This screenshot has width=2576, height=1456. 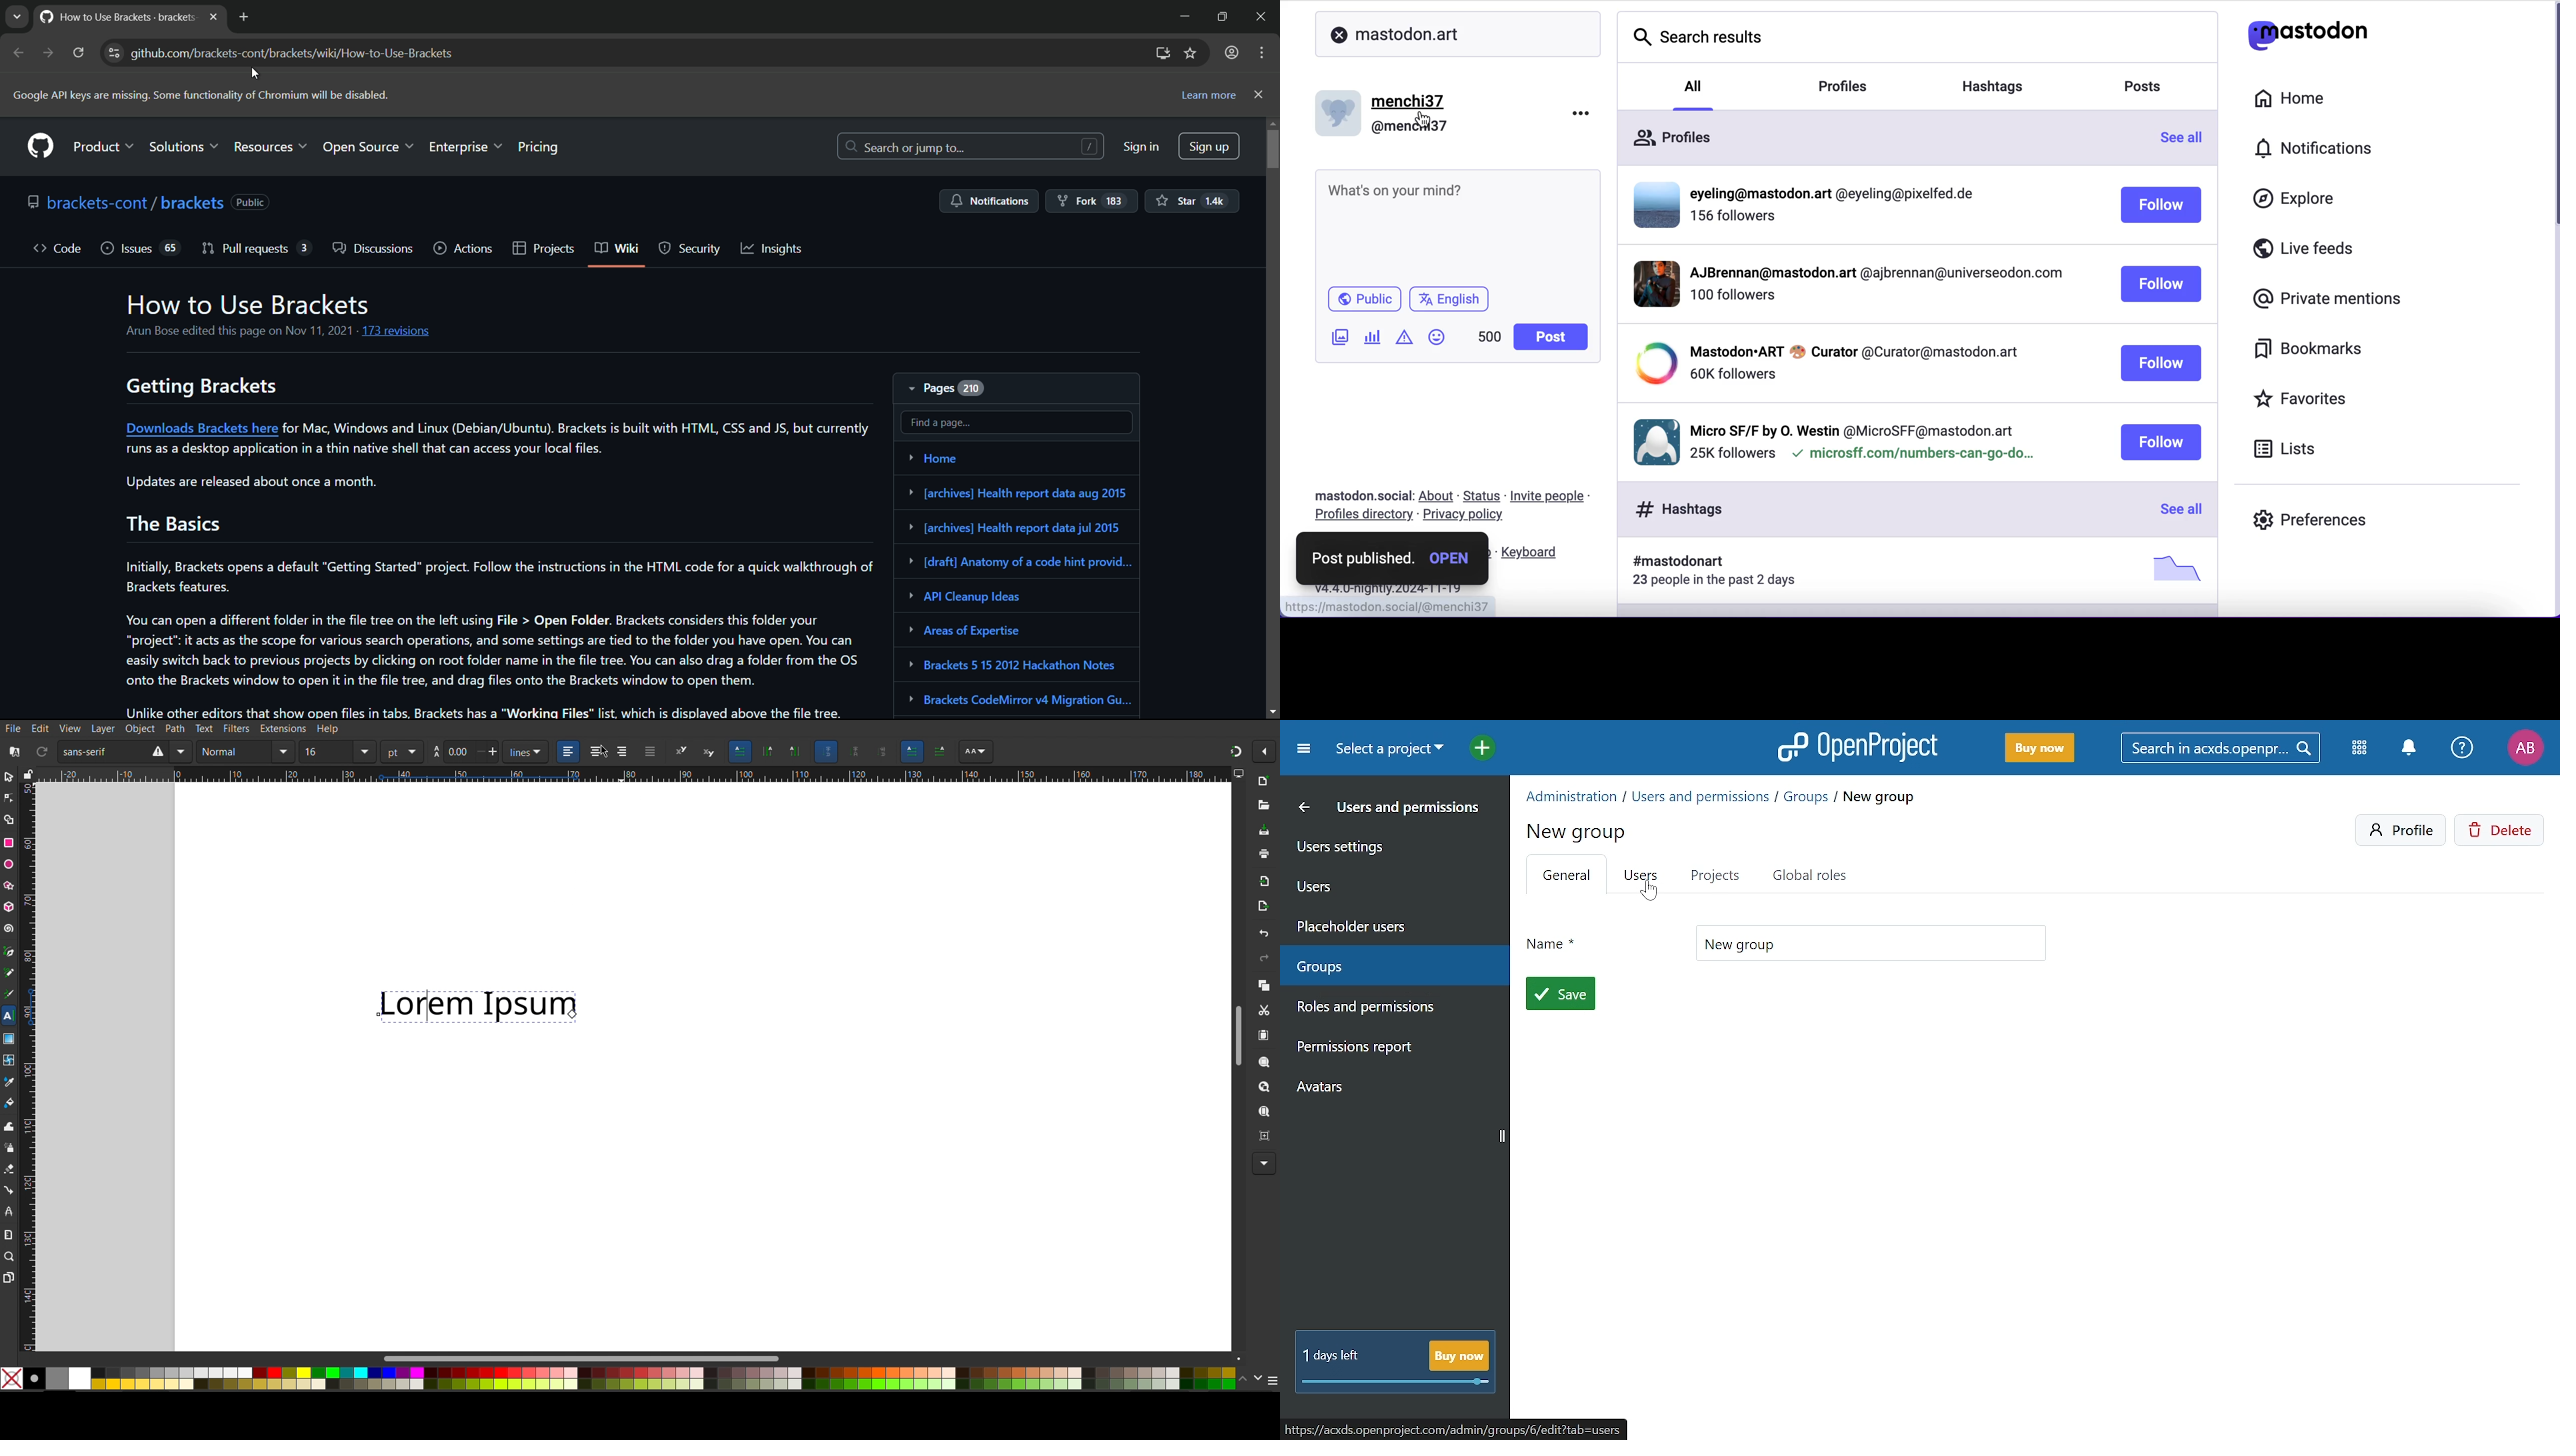 What do you see at coordinates (1014, 458) in the screenshot?
I see `Home` at bounding box center [1014, 458].